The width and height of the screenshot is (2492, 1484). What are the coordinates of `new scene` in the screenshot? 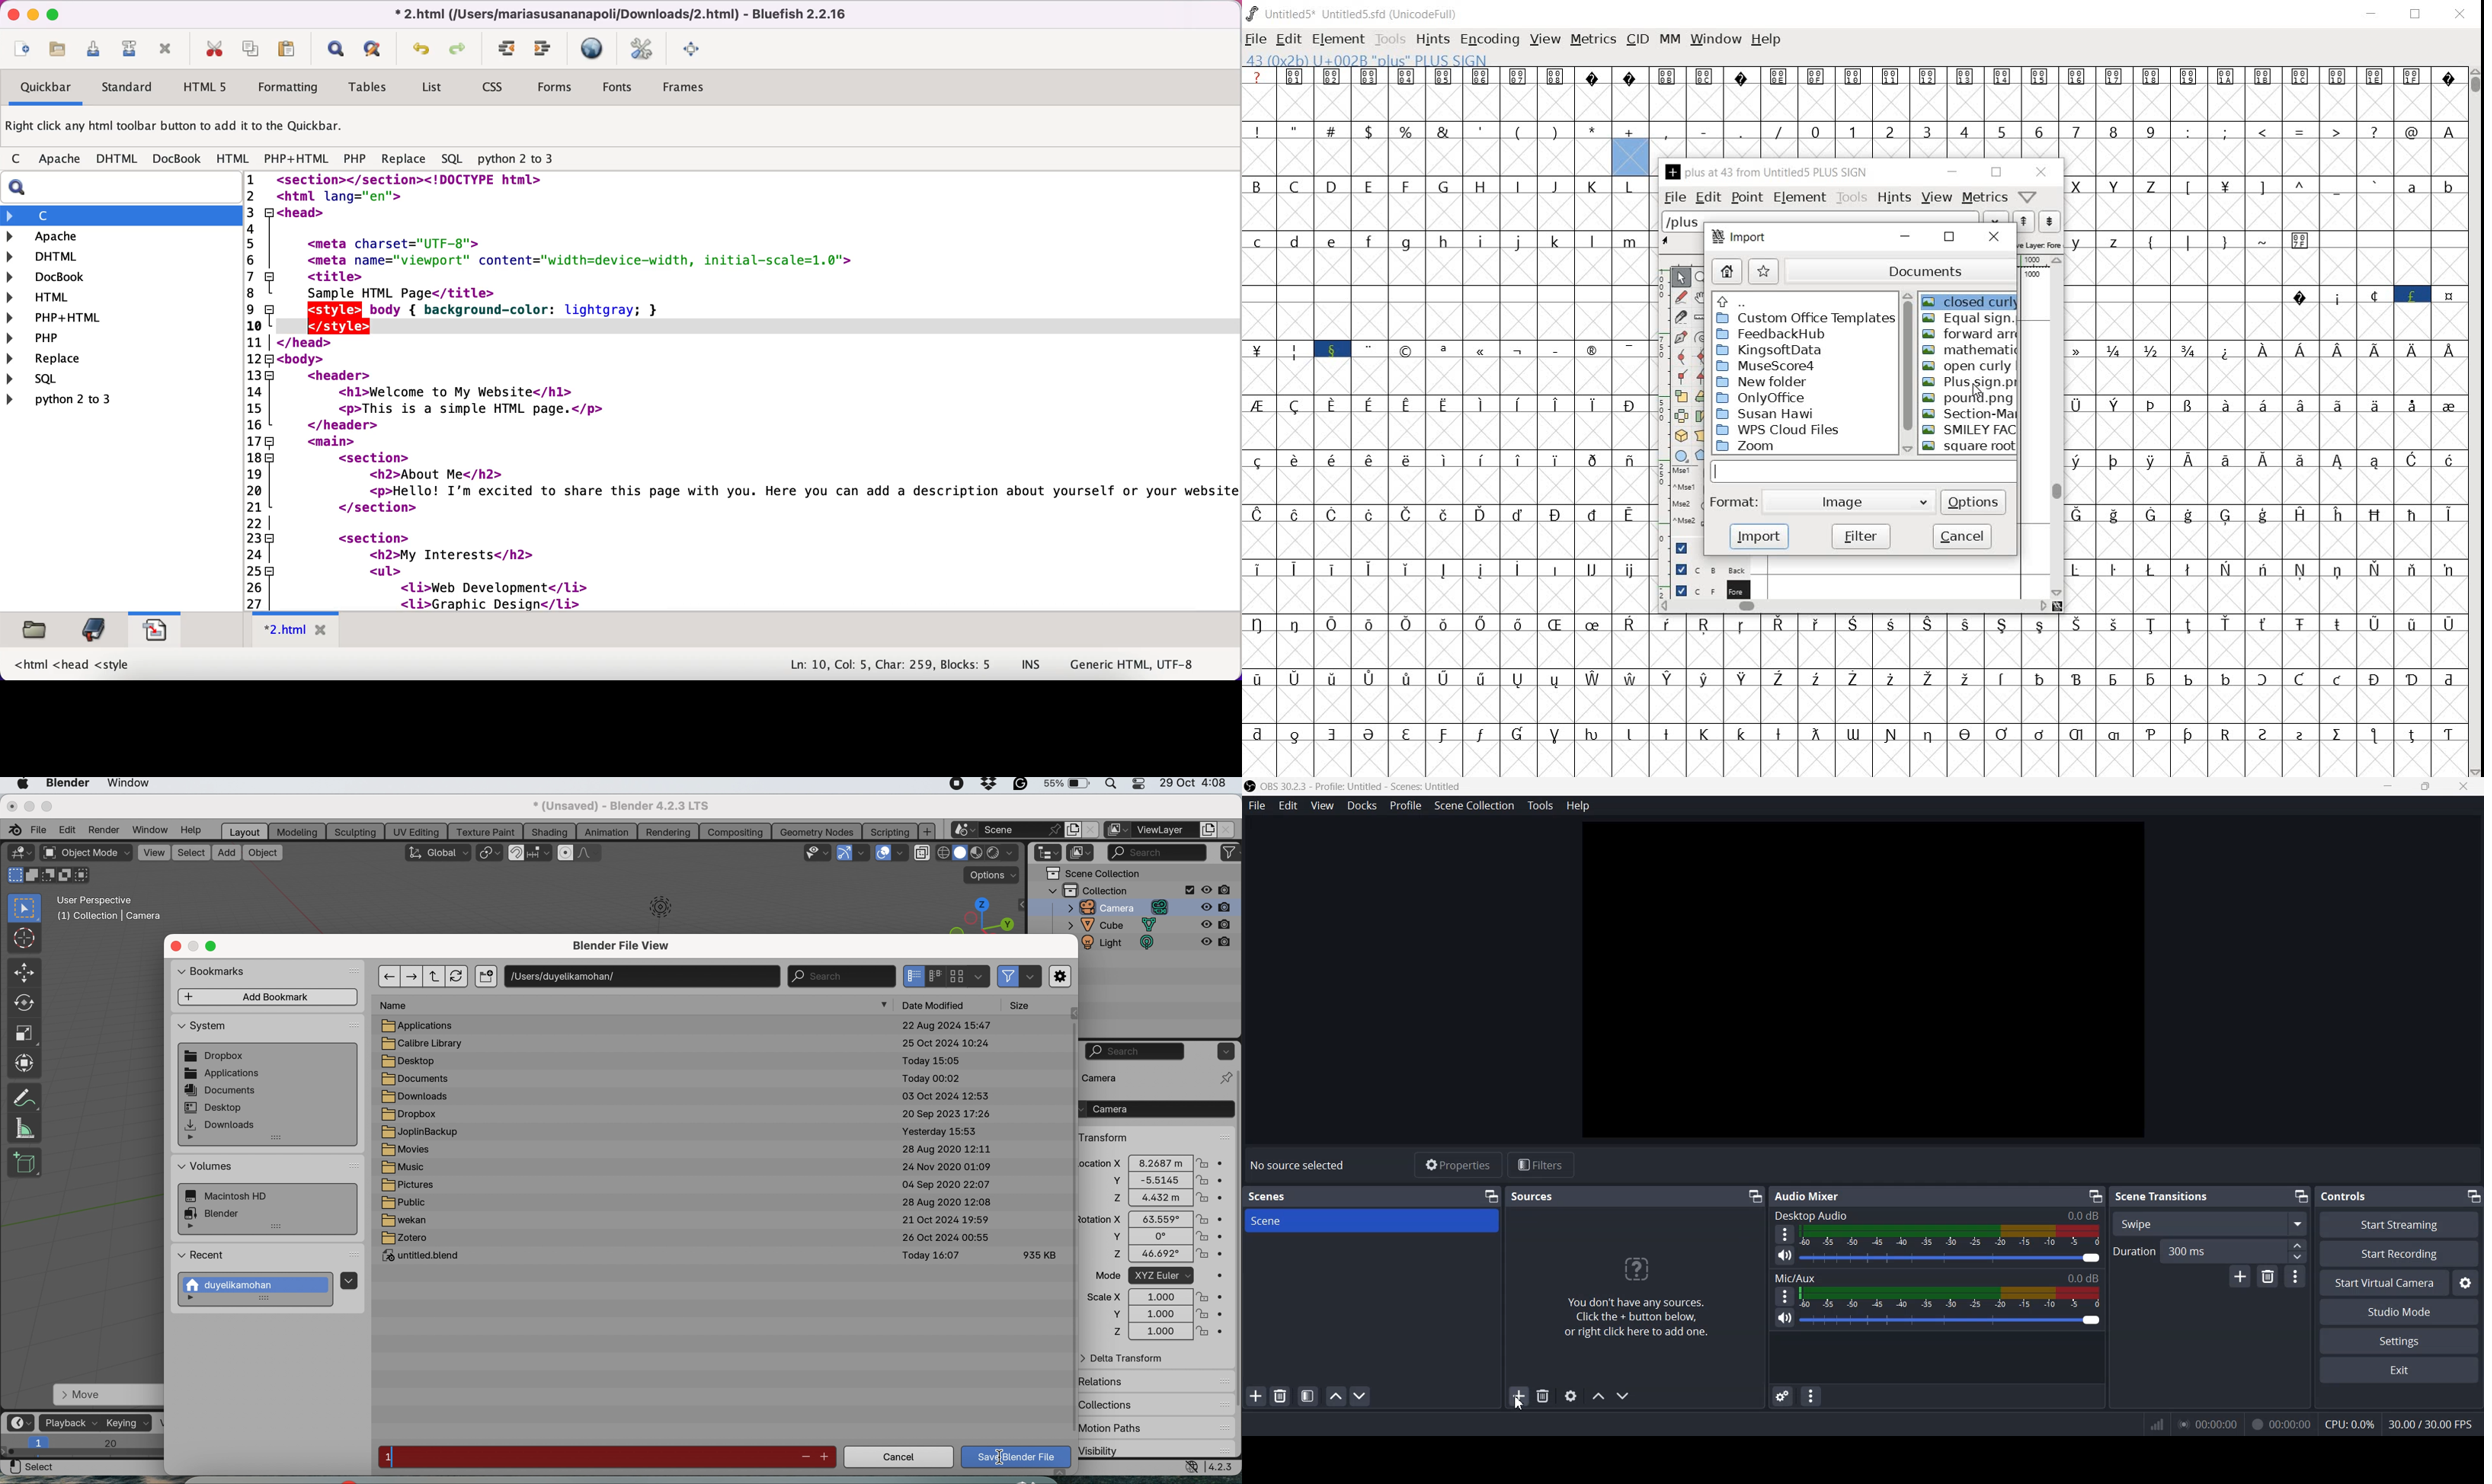 It's located at (963, 831).